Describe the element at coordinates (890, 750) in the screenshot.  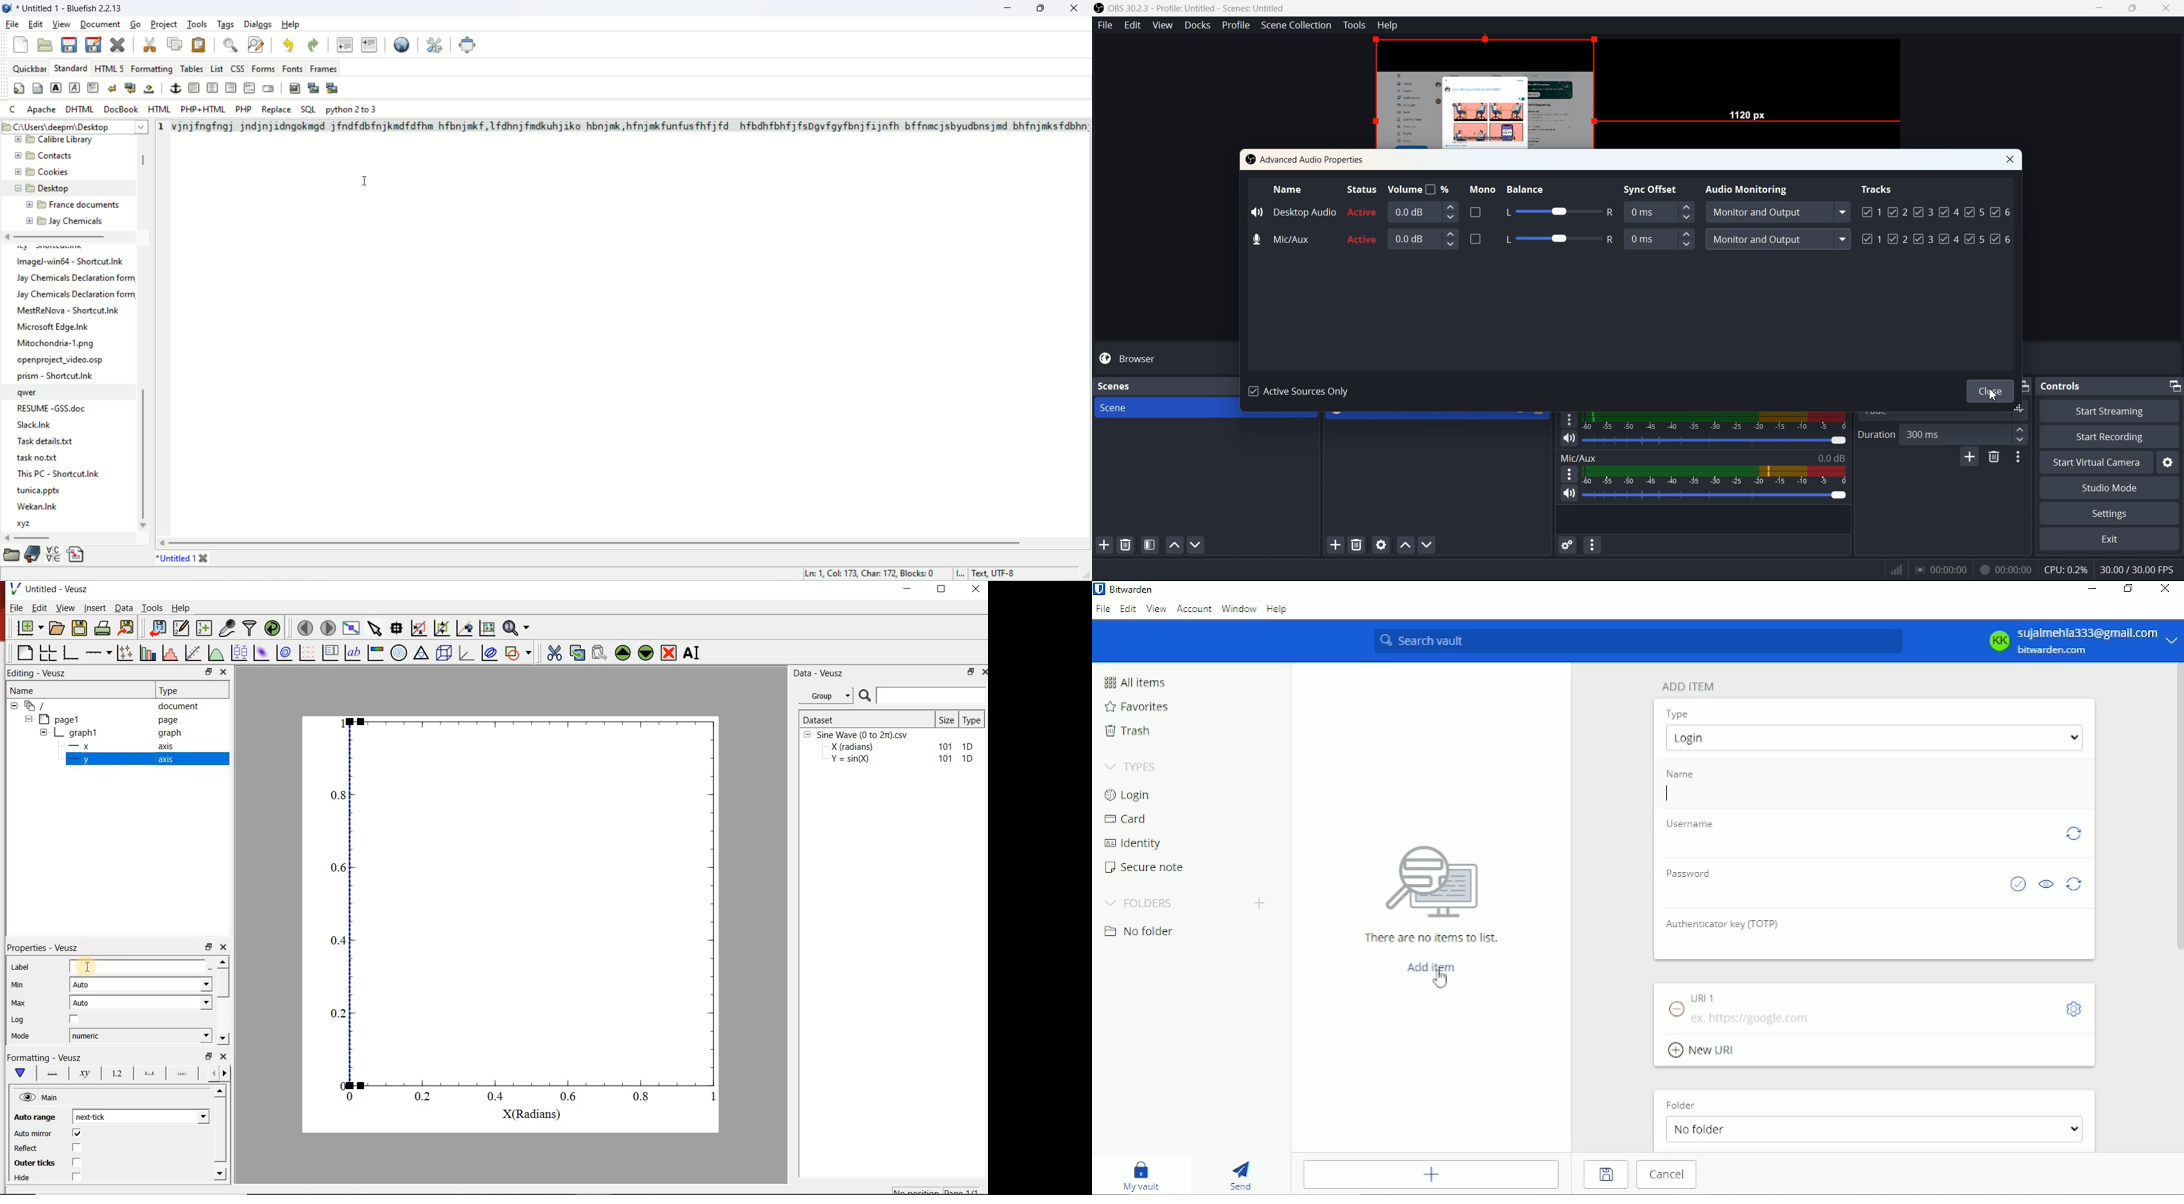
I see `Sine Wave (0 to 2m).csvX (radians) 101 1DY =sin(Q) 101 1D` at that location.